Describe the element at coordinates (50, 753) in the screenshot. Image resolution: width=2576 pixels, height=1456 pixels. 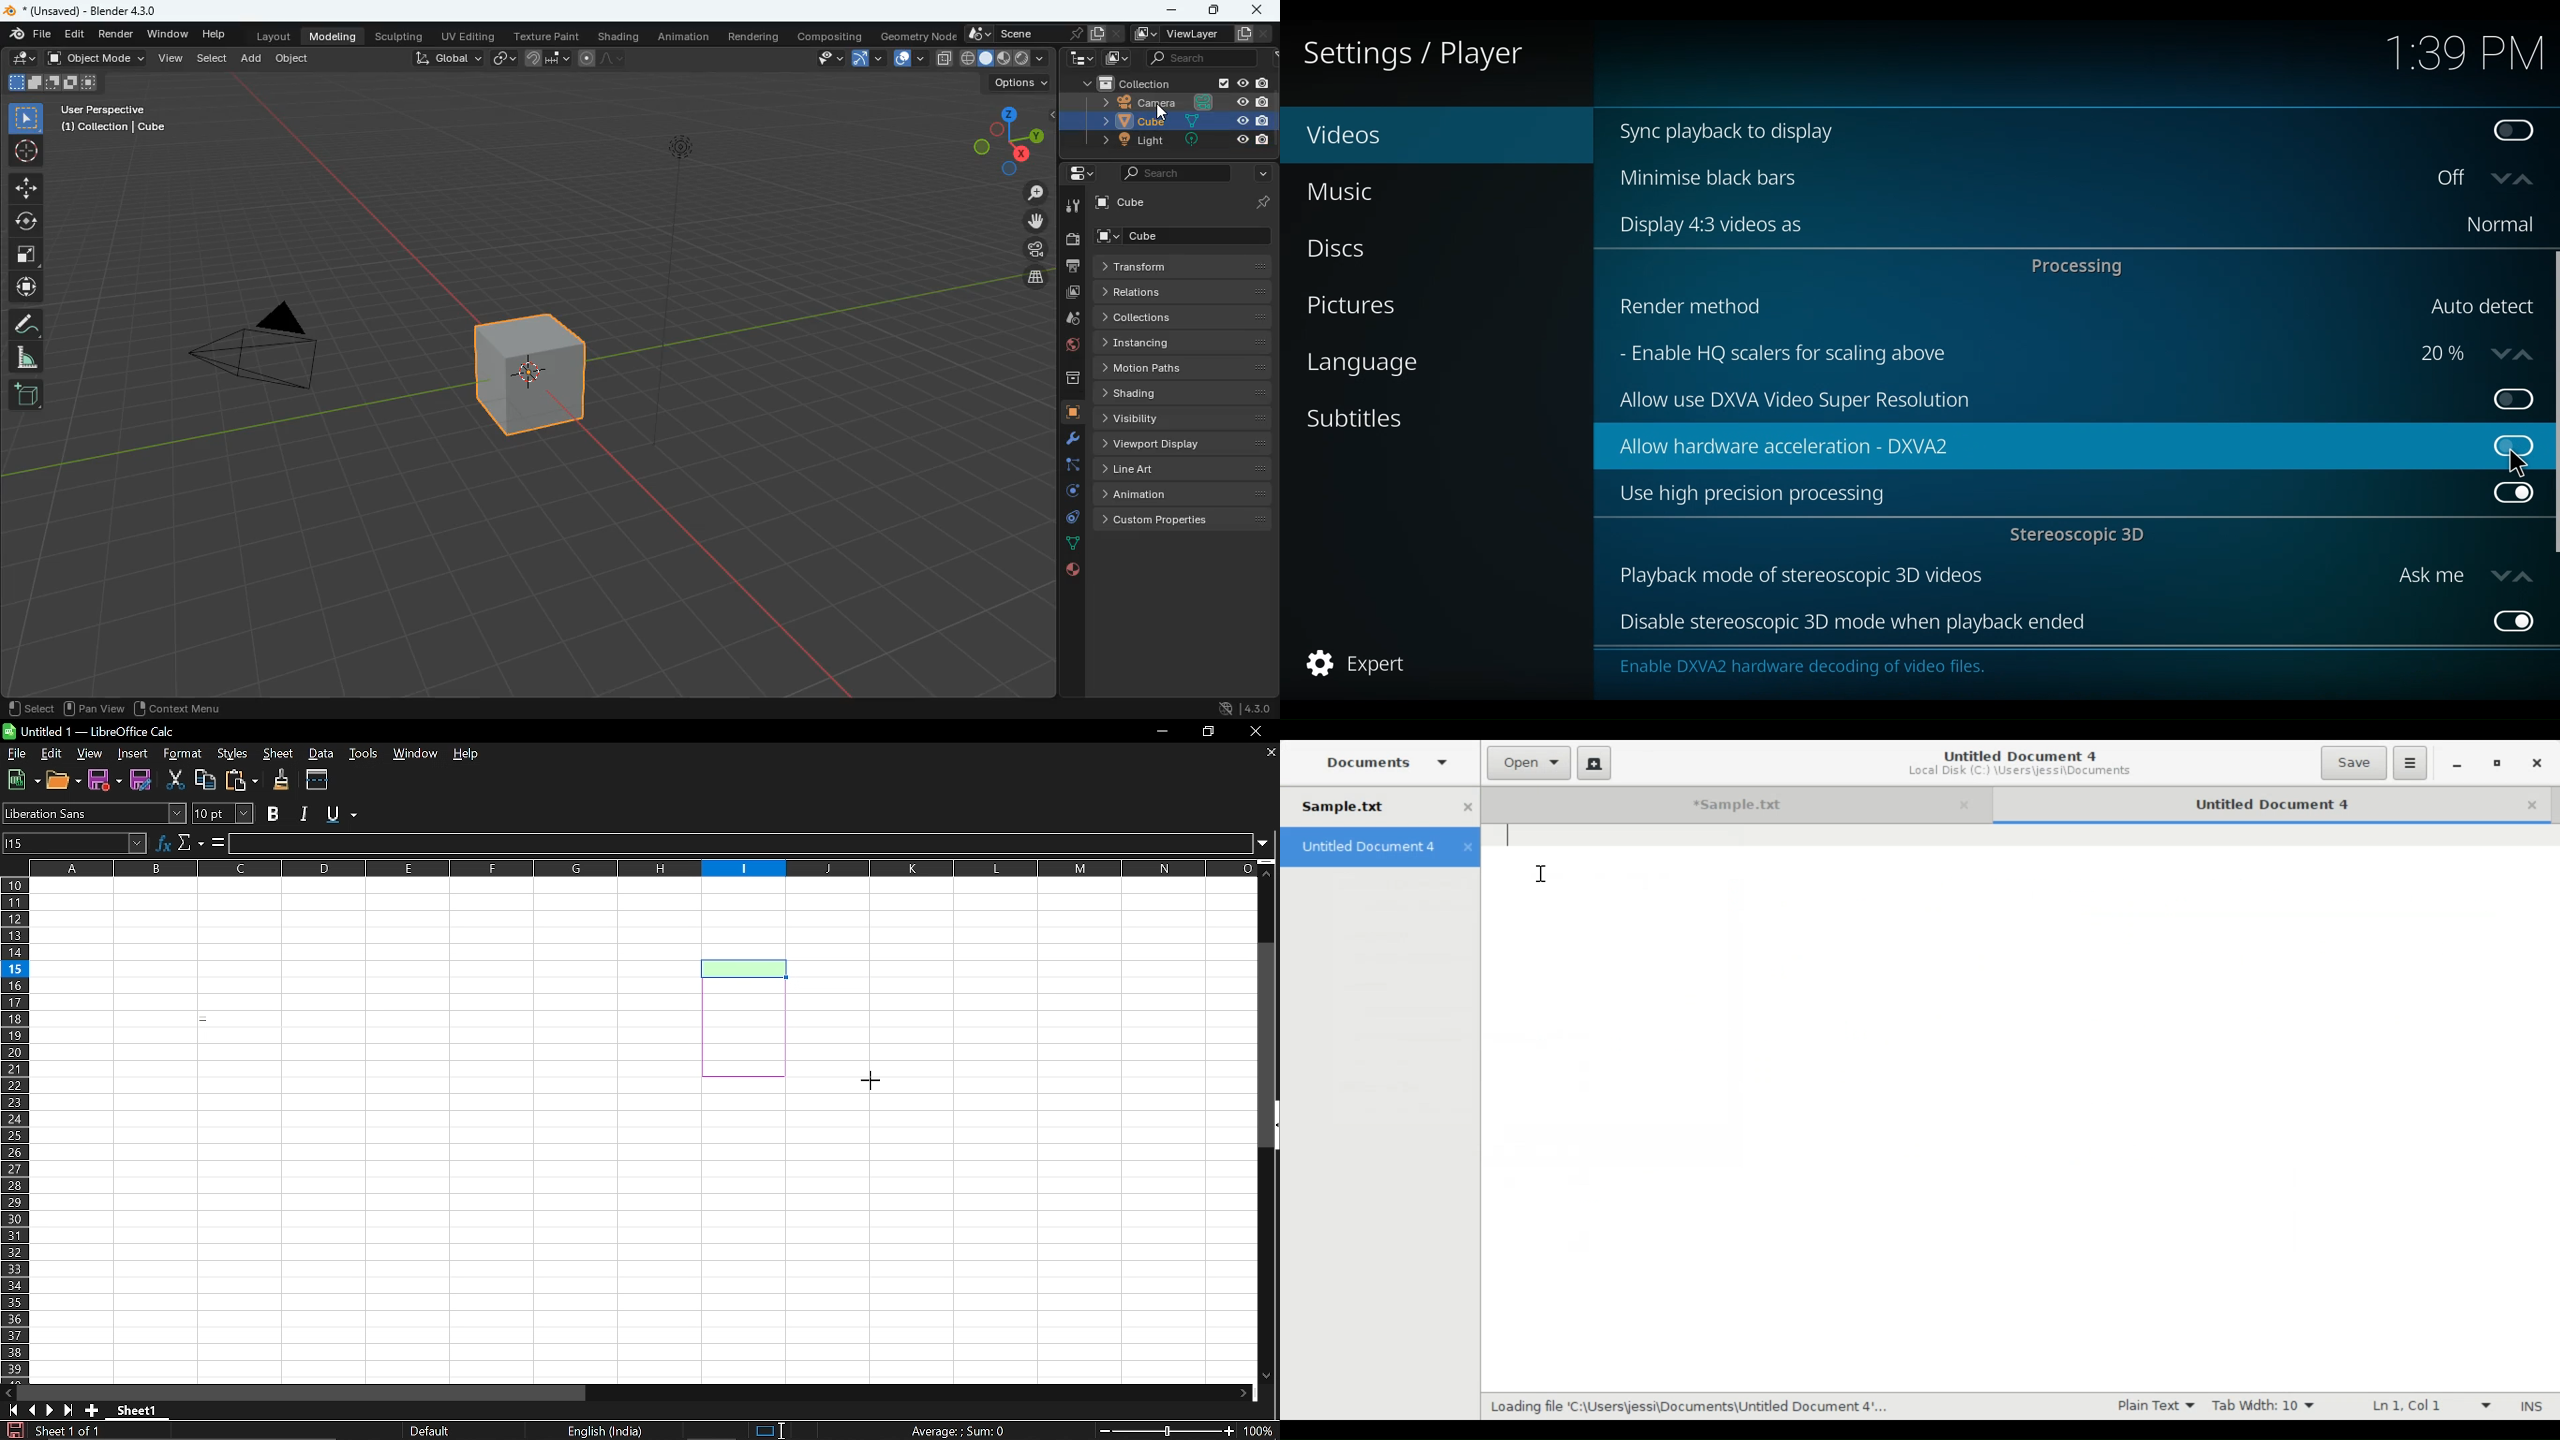
I see `Edit` at that location.